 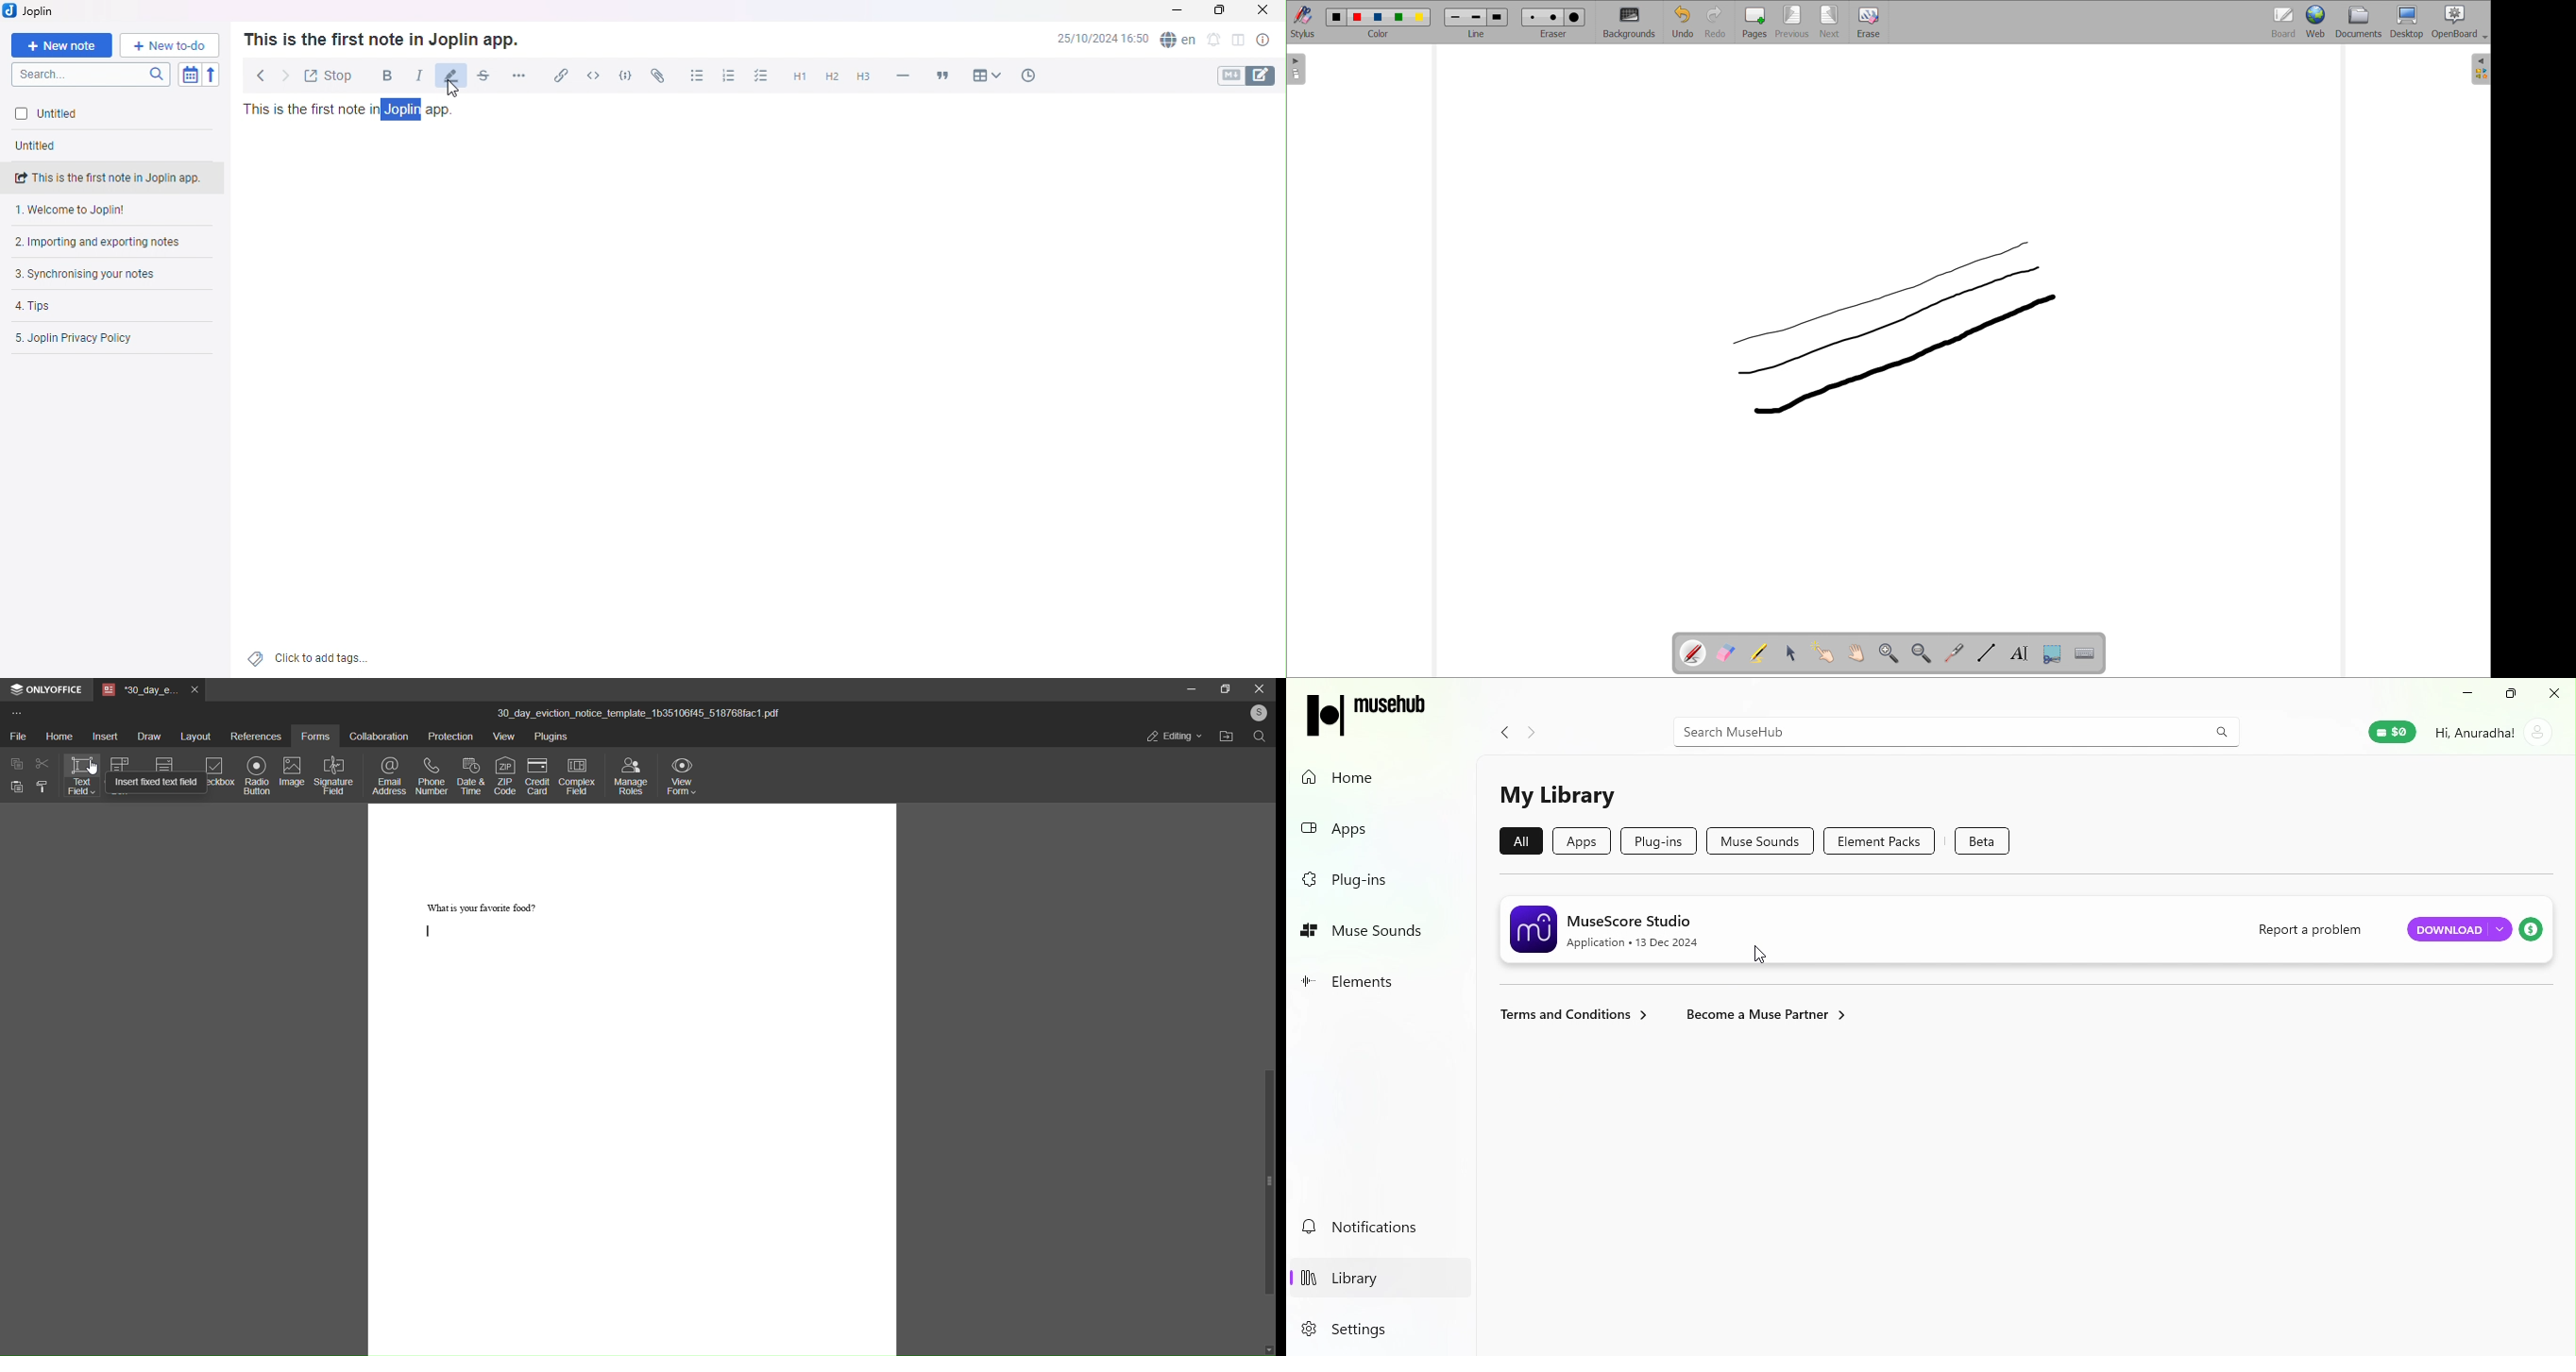 I want to click on Note properties, so click(x=1264, y=40).